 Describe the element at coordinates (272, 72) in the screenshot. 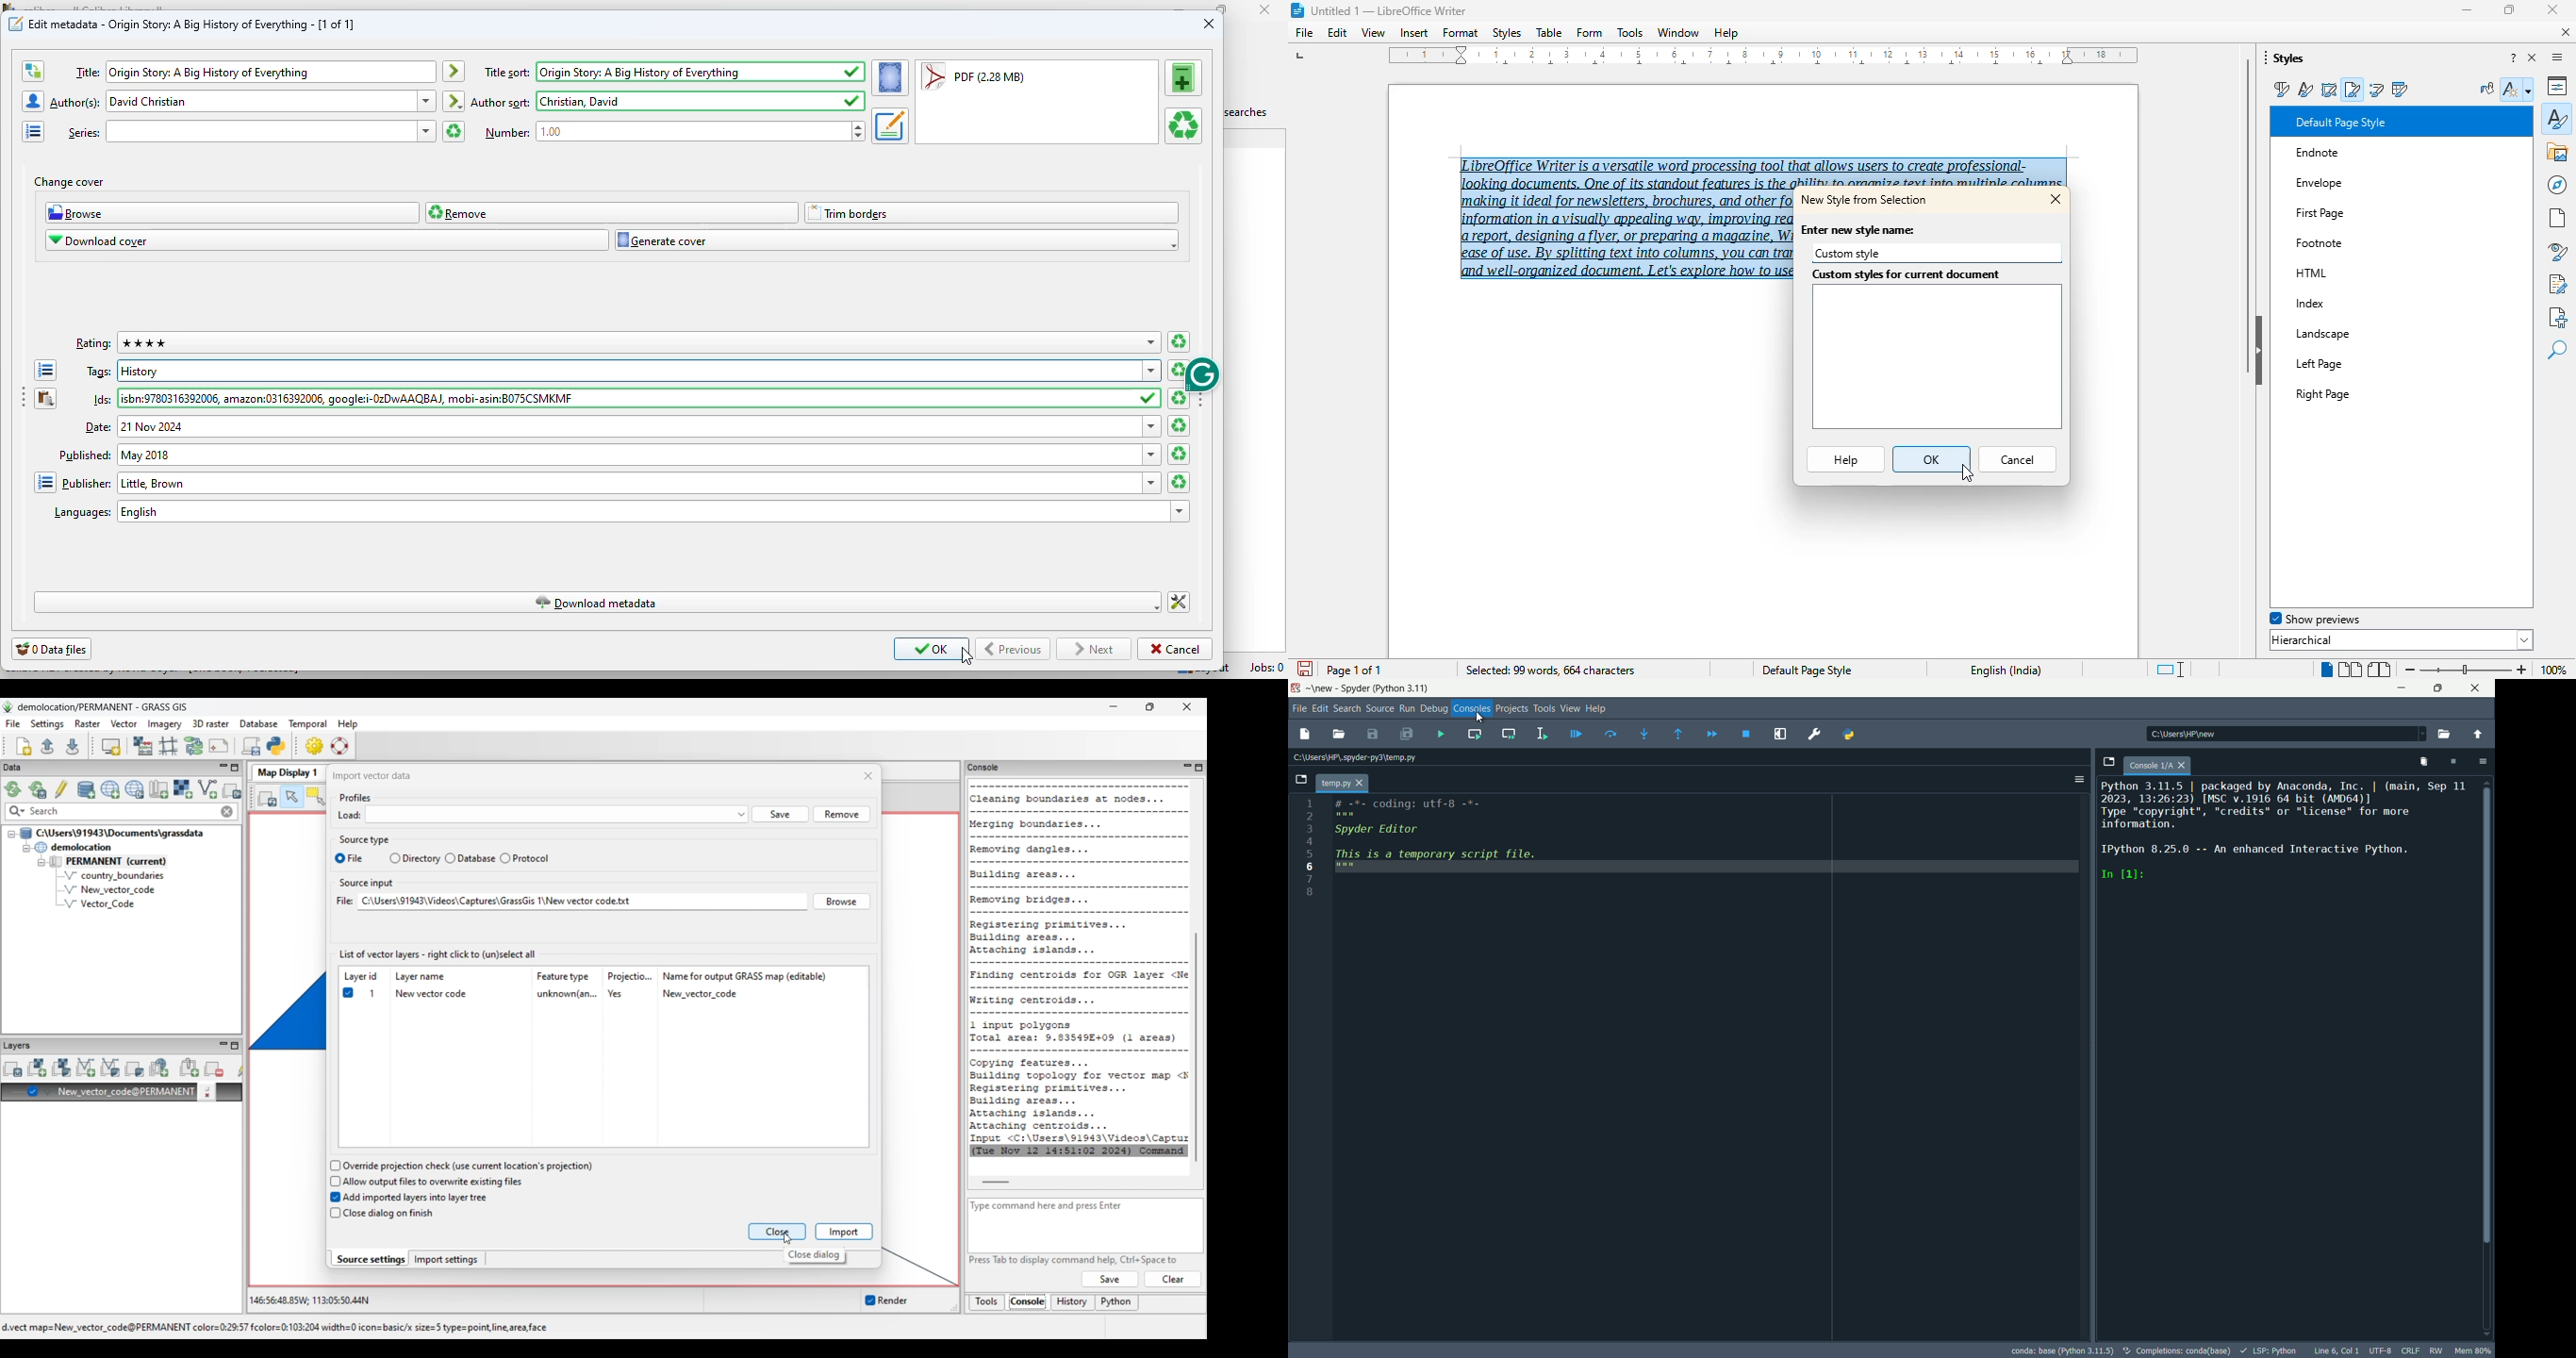

I see `Title: Origin Story: A Big History of Everything` at that location.